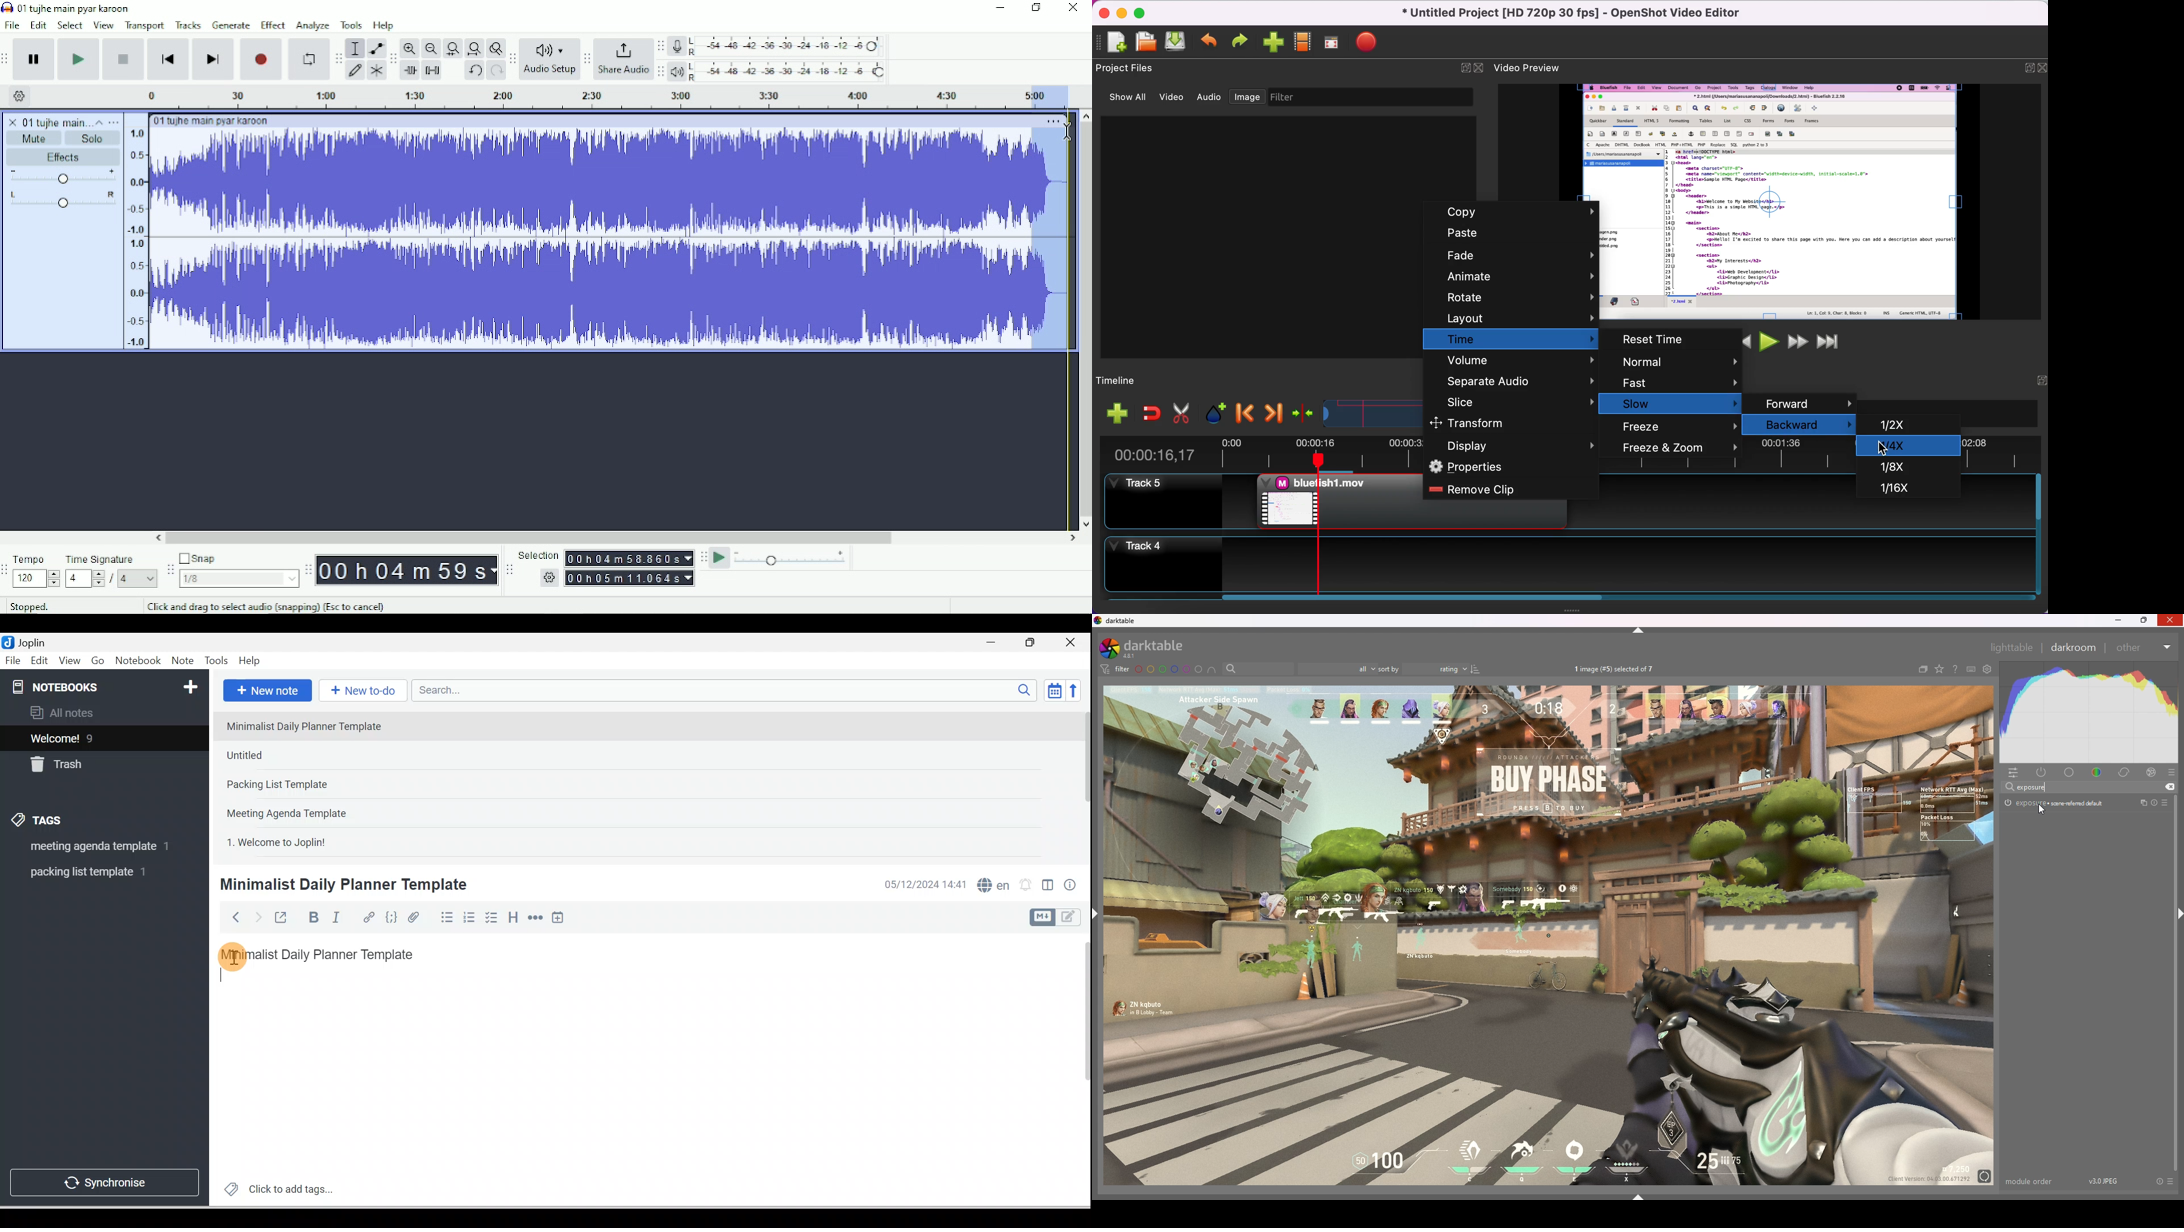 Image resolution: width=2184 pixels, height=1232 pixels. What do you see at coordinates (138, 661) in the screenshot?
I see `Notebook` at bounding box center [138, 661].